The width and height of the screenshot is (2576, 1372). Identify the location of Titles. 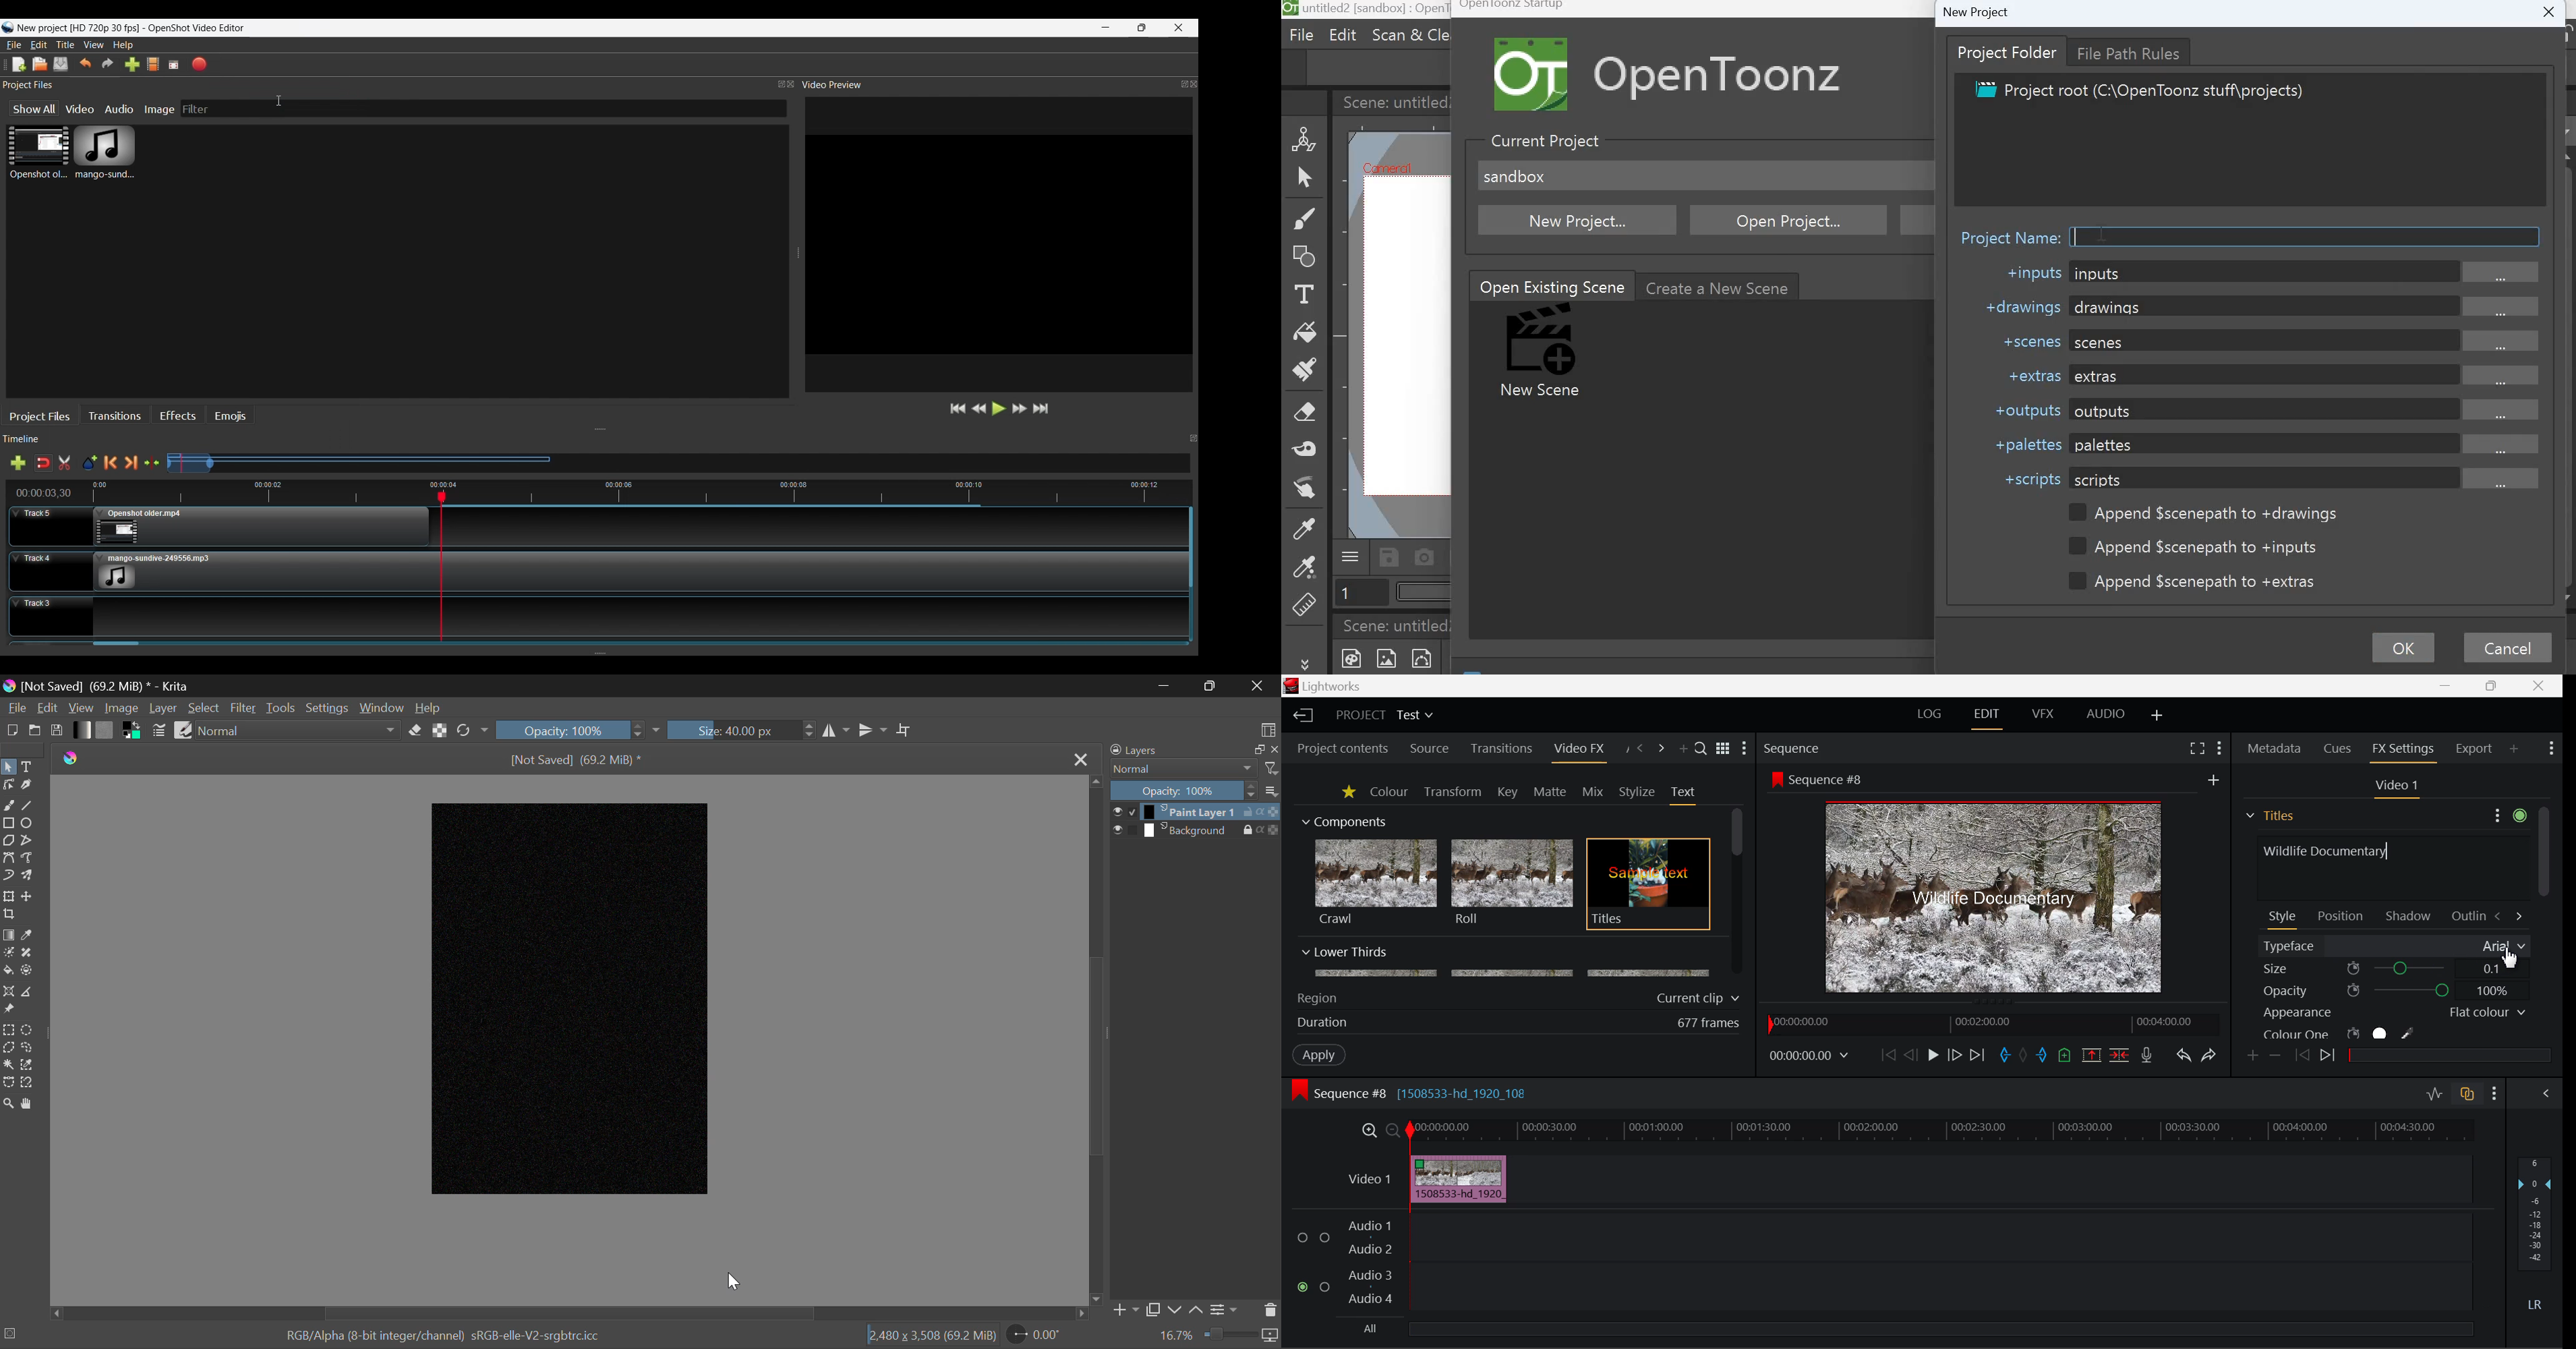
(1648, 885).